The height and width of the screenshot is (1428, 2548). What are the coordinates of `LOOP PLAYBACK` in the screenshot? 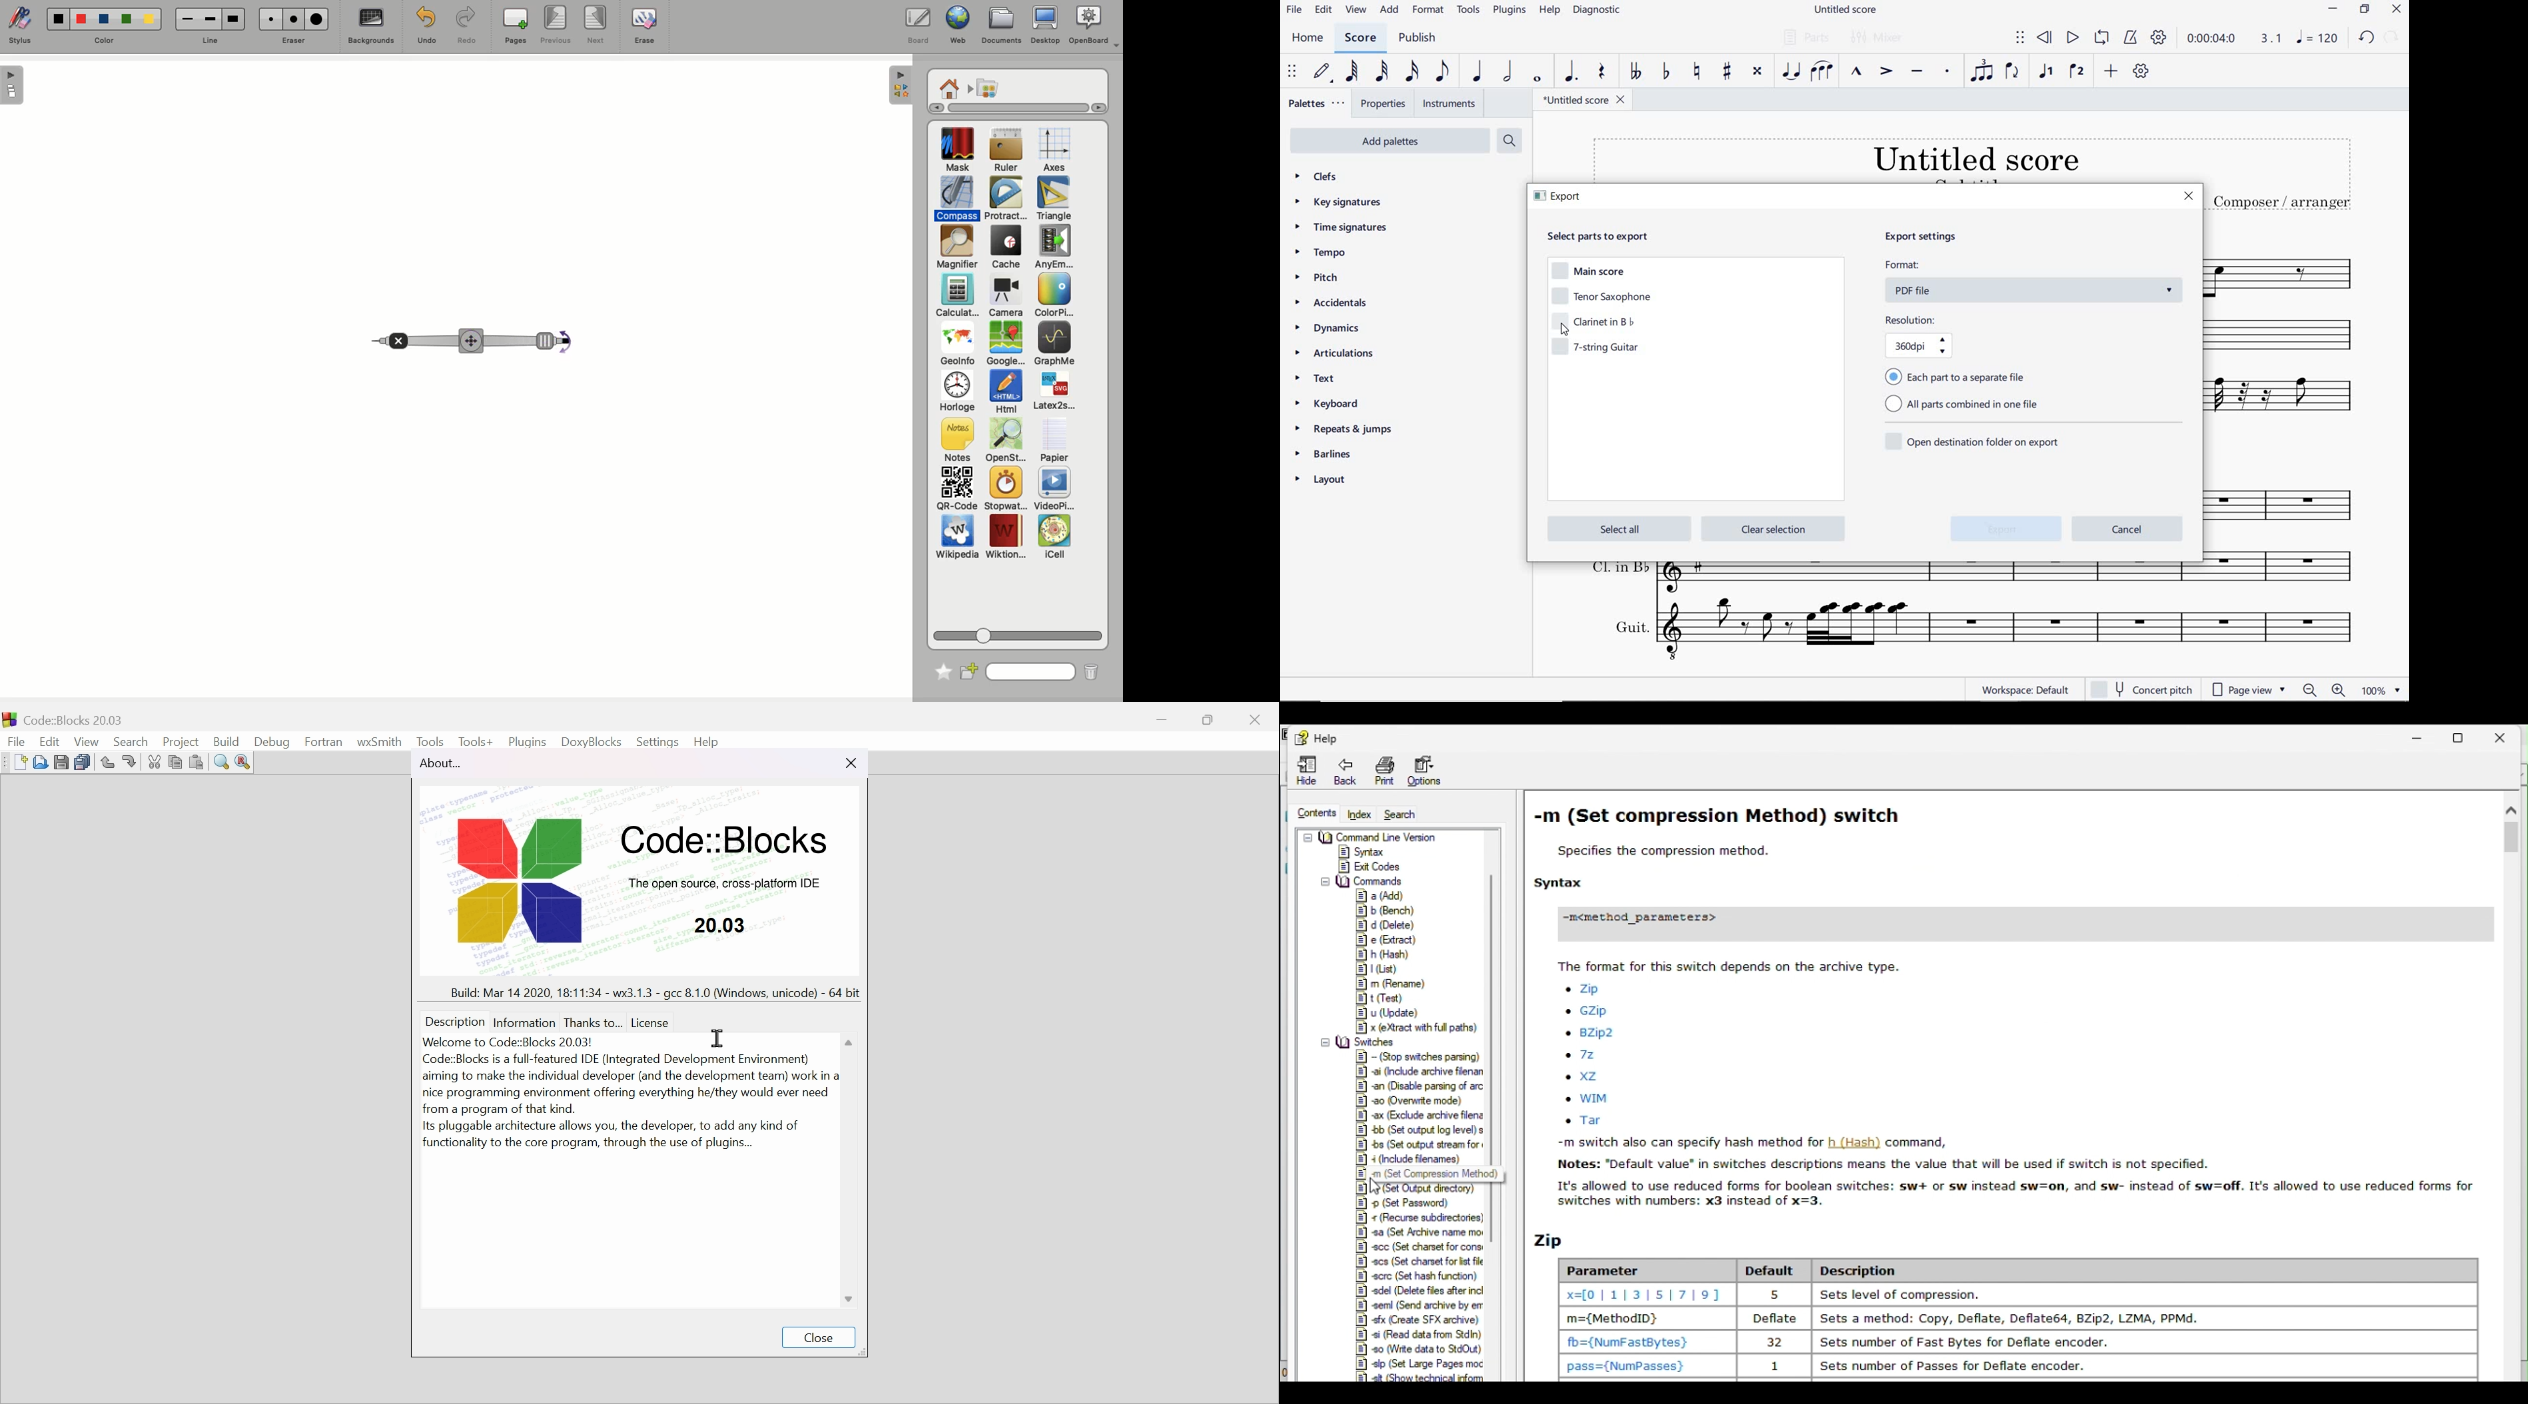 It's located at (2101, 39).